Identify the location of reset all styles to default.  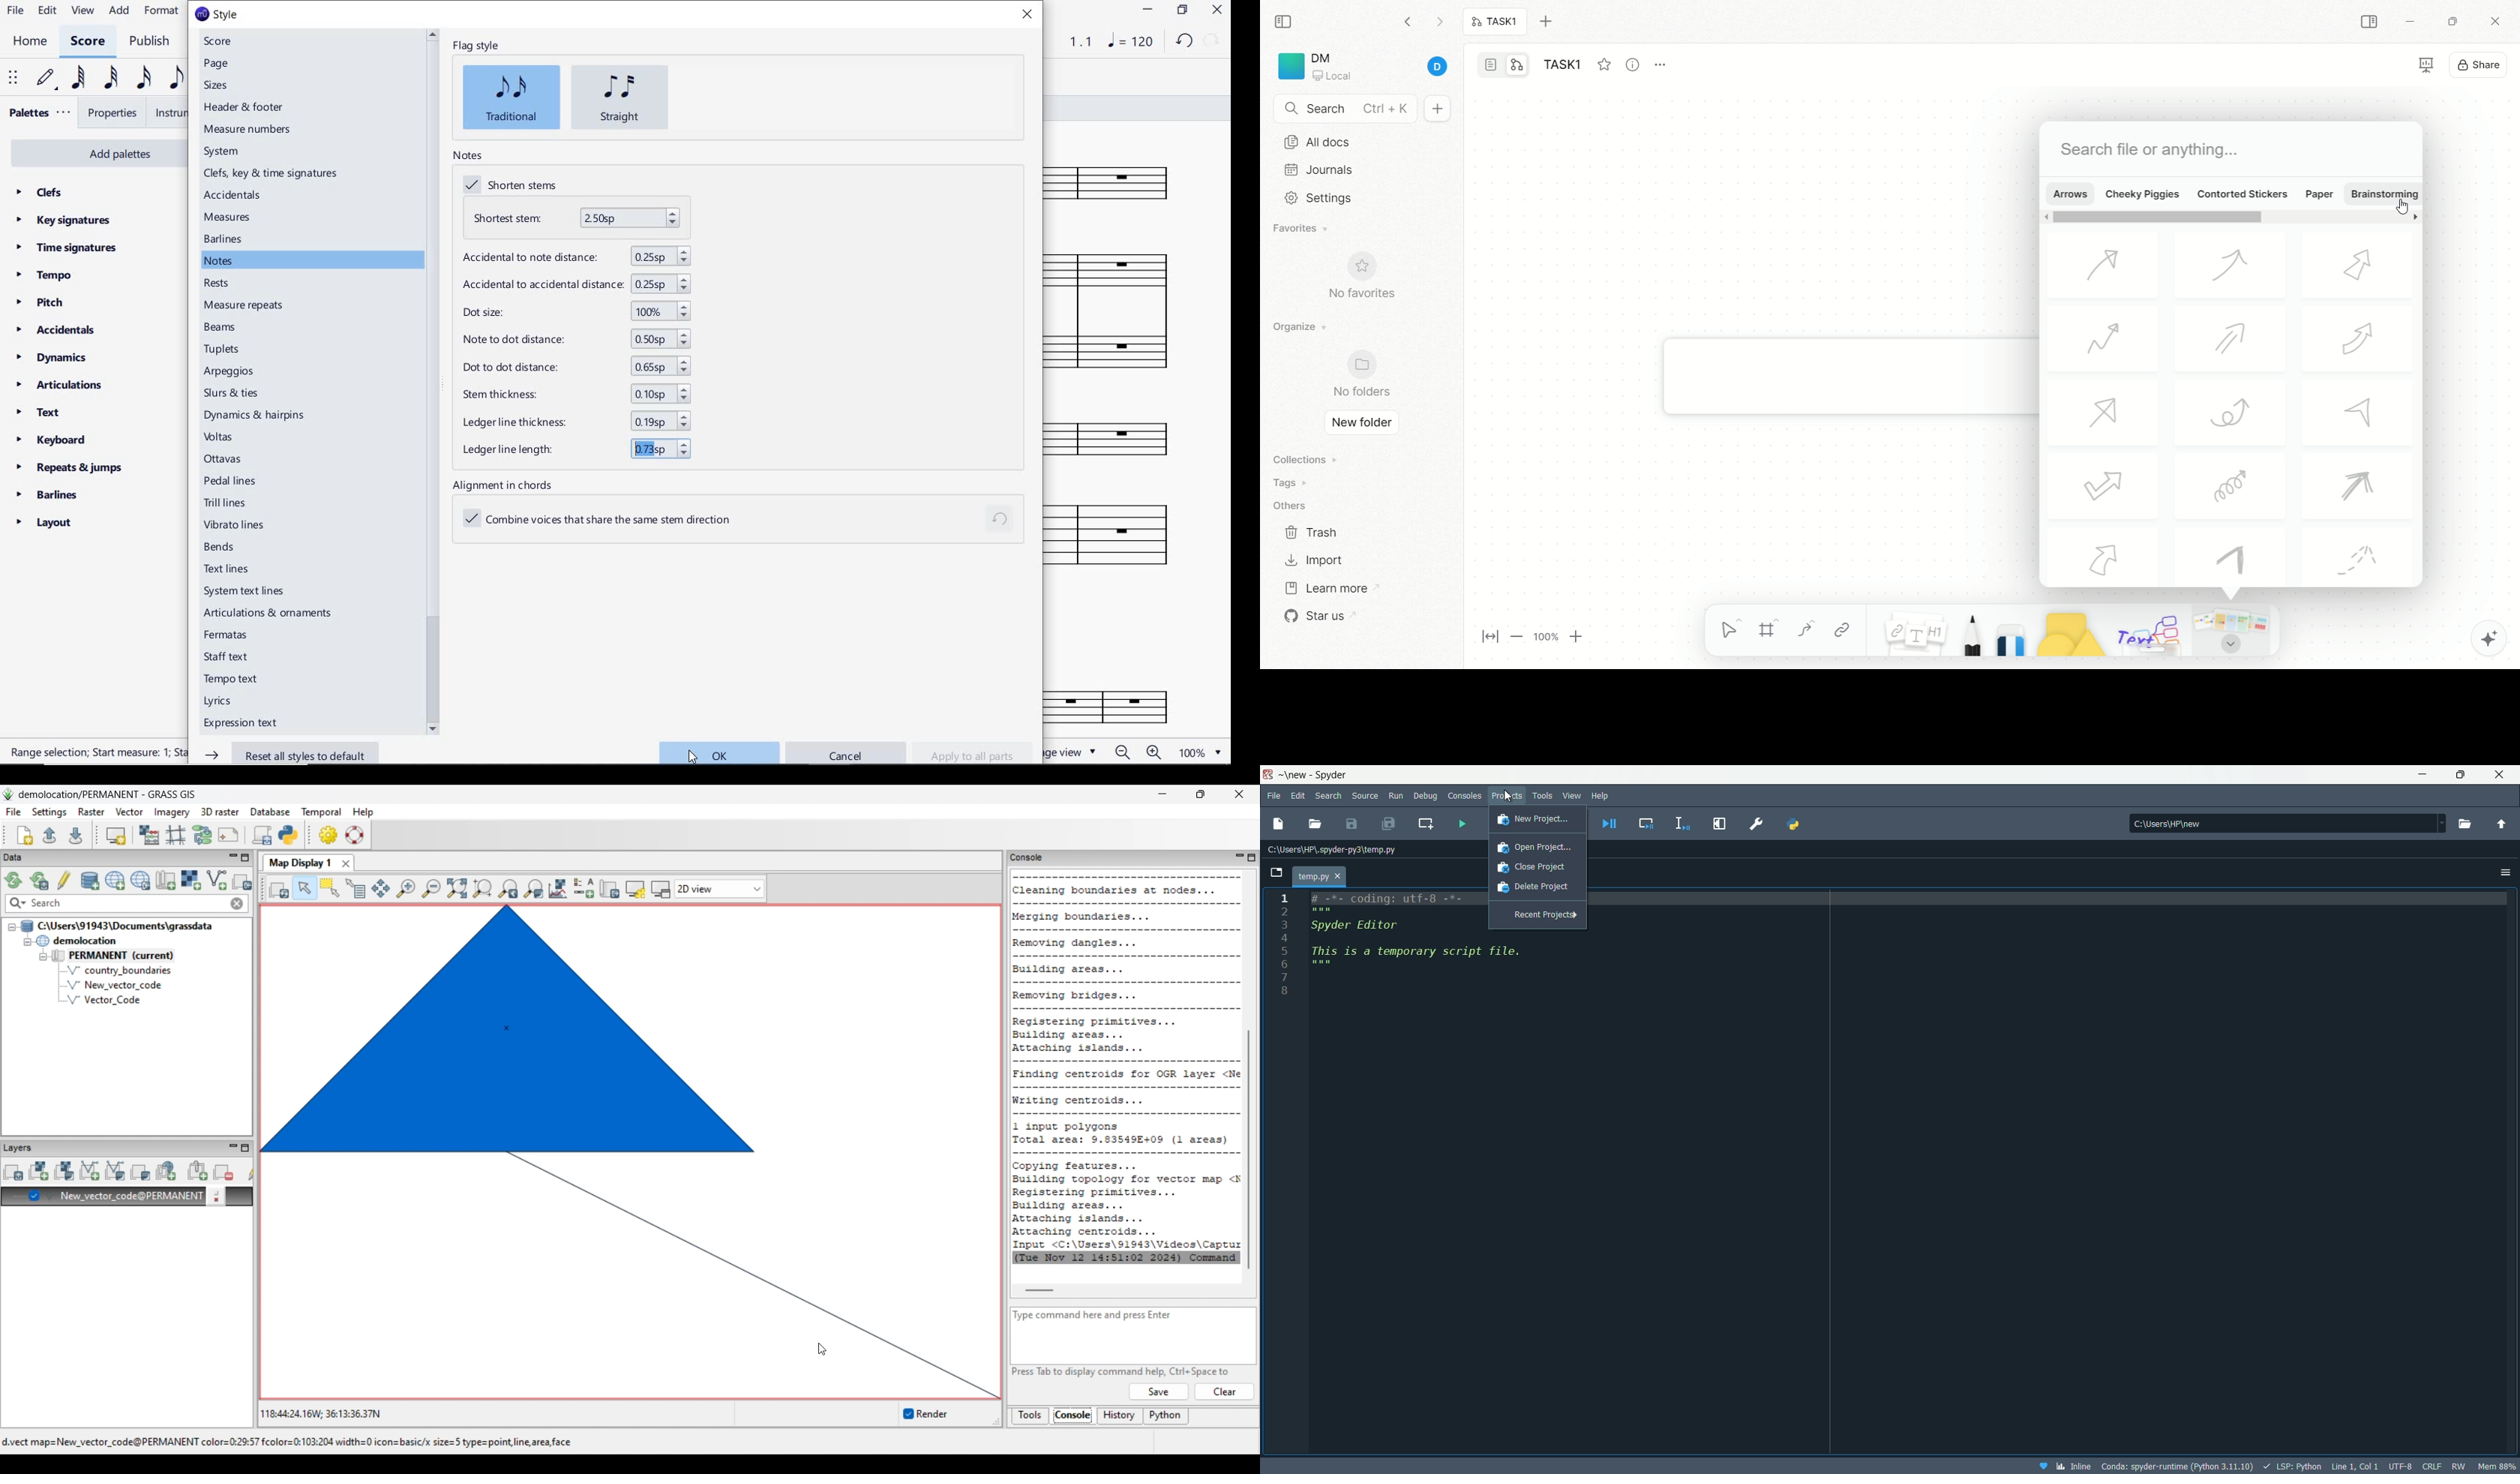
(288, 753).